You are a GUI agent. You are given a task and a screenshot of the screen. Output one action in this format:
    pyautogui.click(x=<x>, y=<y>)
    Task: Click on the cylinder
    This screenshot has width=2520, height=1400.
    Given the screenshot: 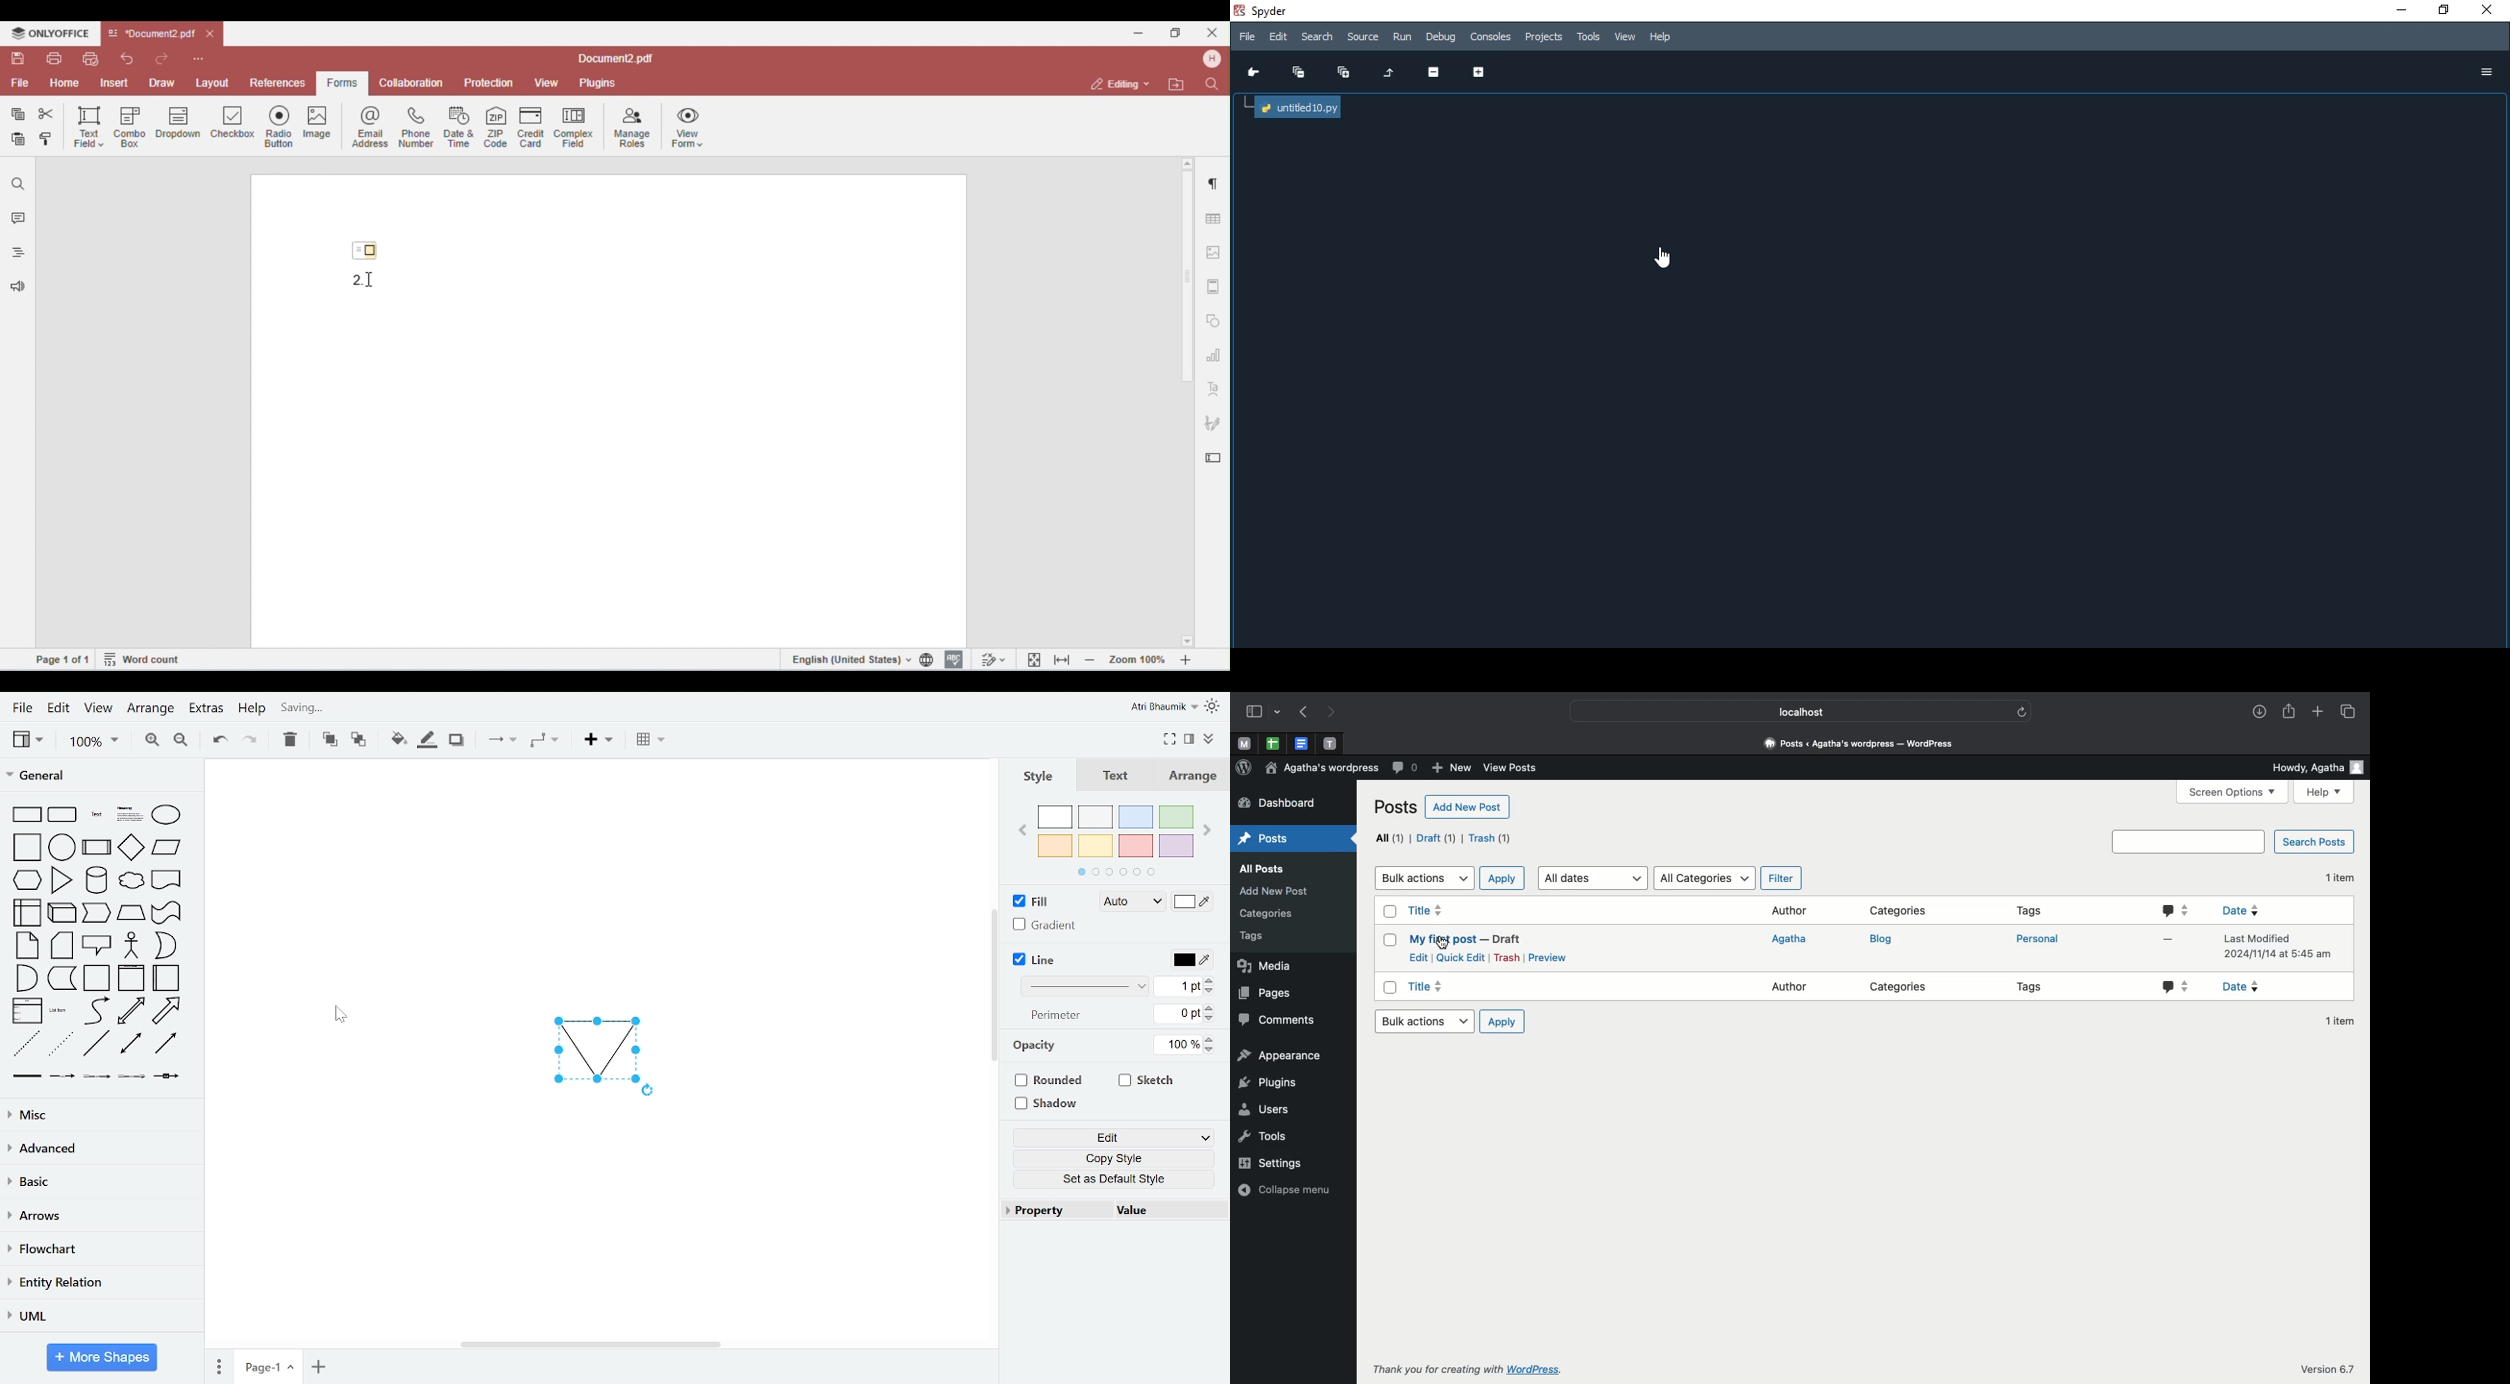 What is the action you would take?
    pyautogui.click(x=96, y=879)
    